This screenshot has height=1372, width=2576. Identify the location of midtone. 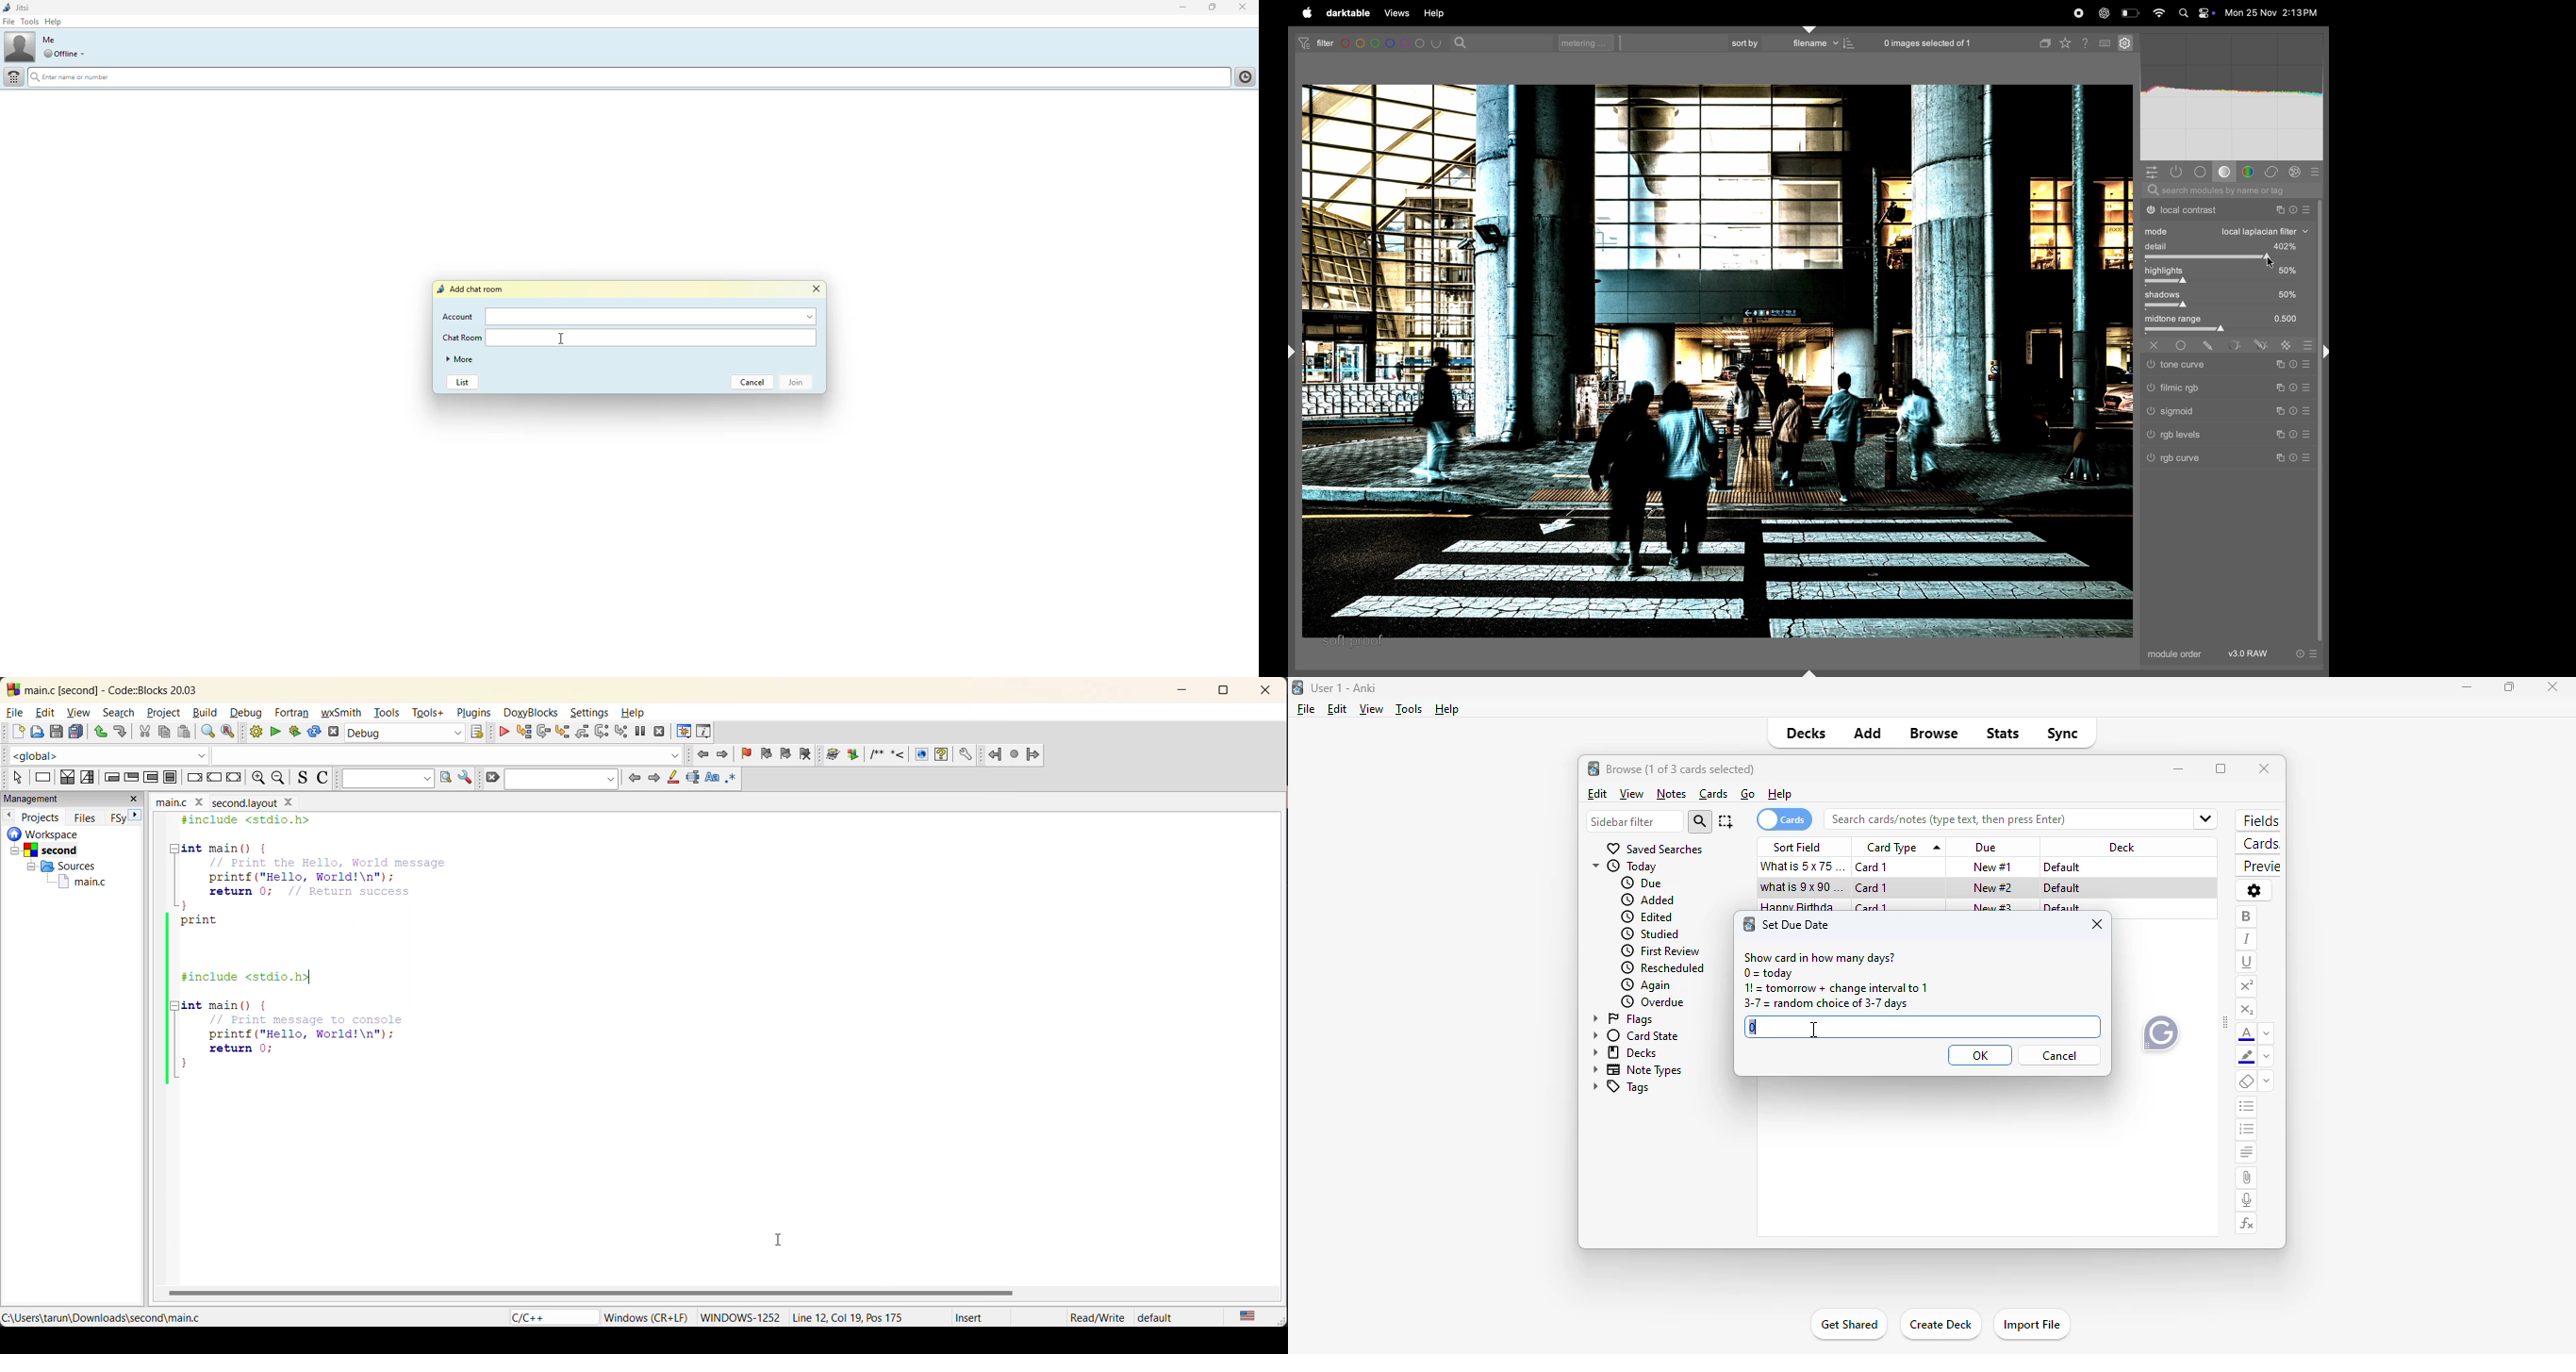
(2226, 319).